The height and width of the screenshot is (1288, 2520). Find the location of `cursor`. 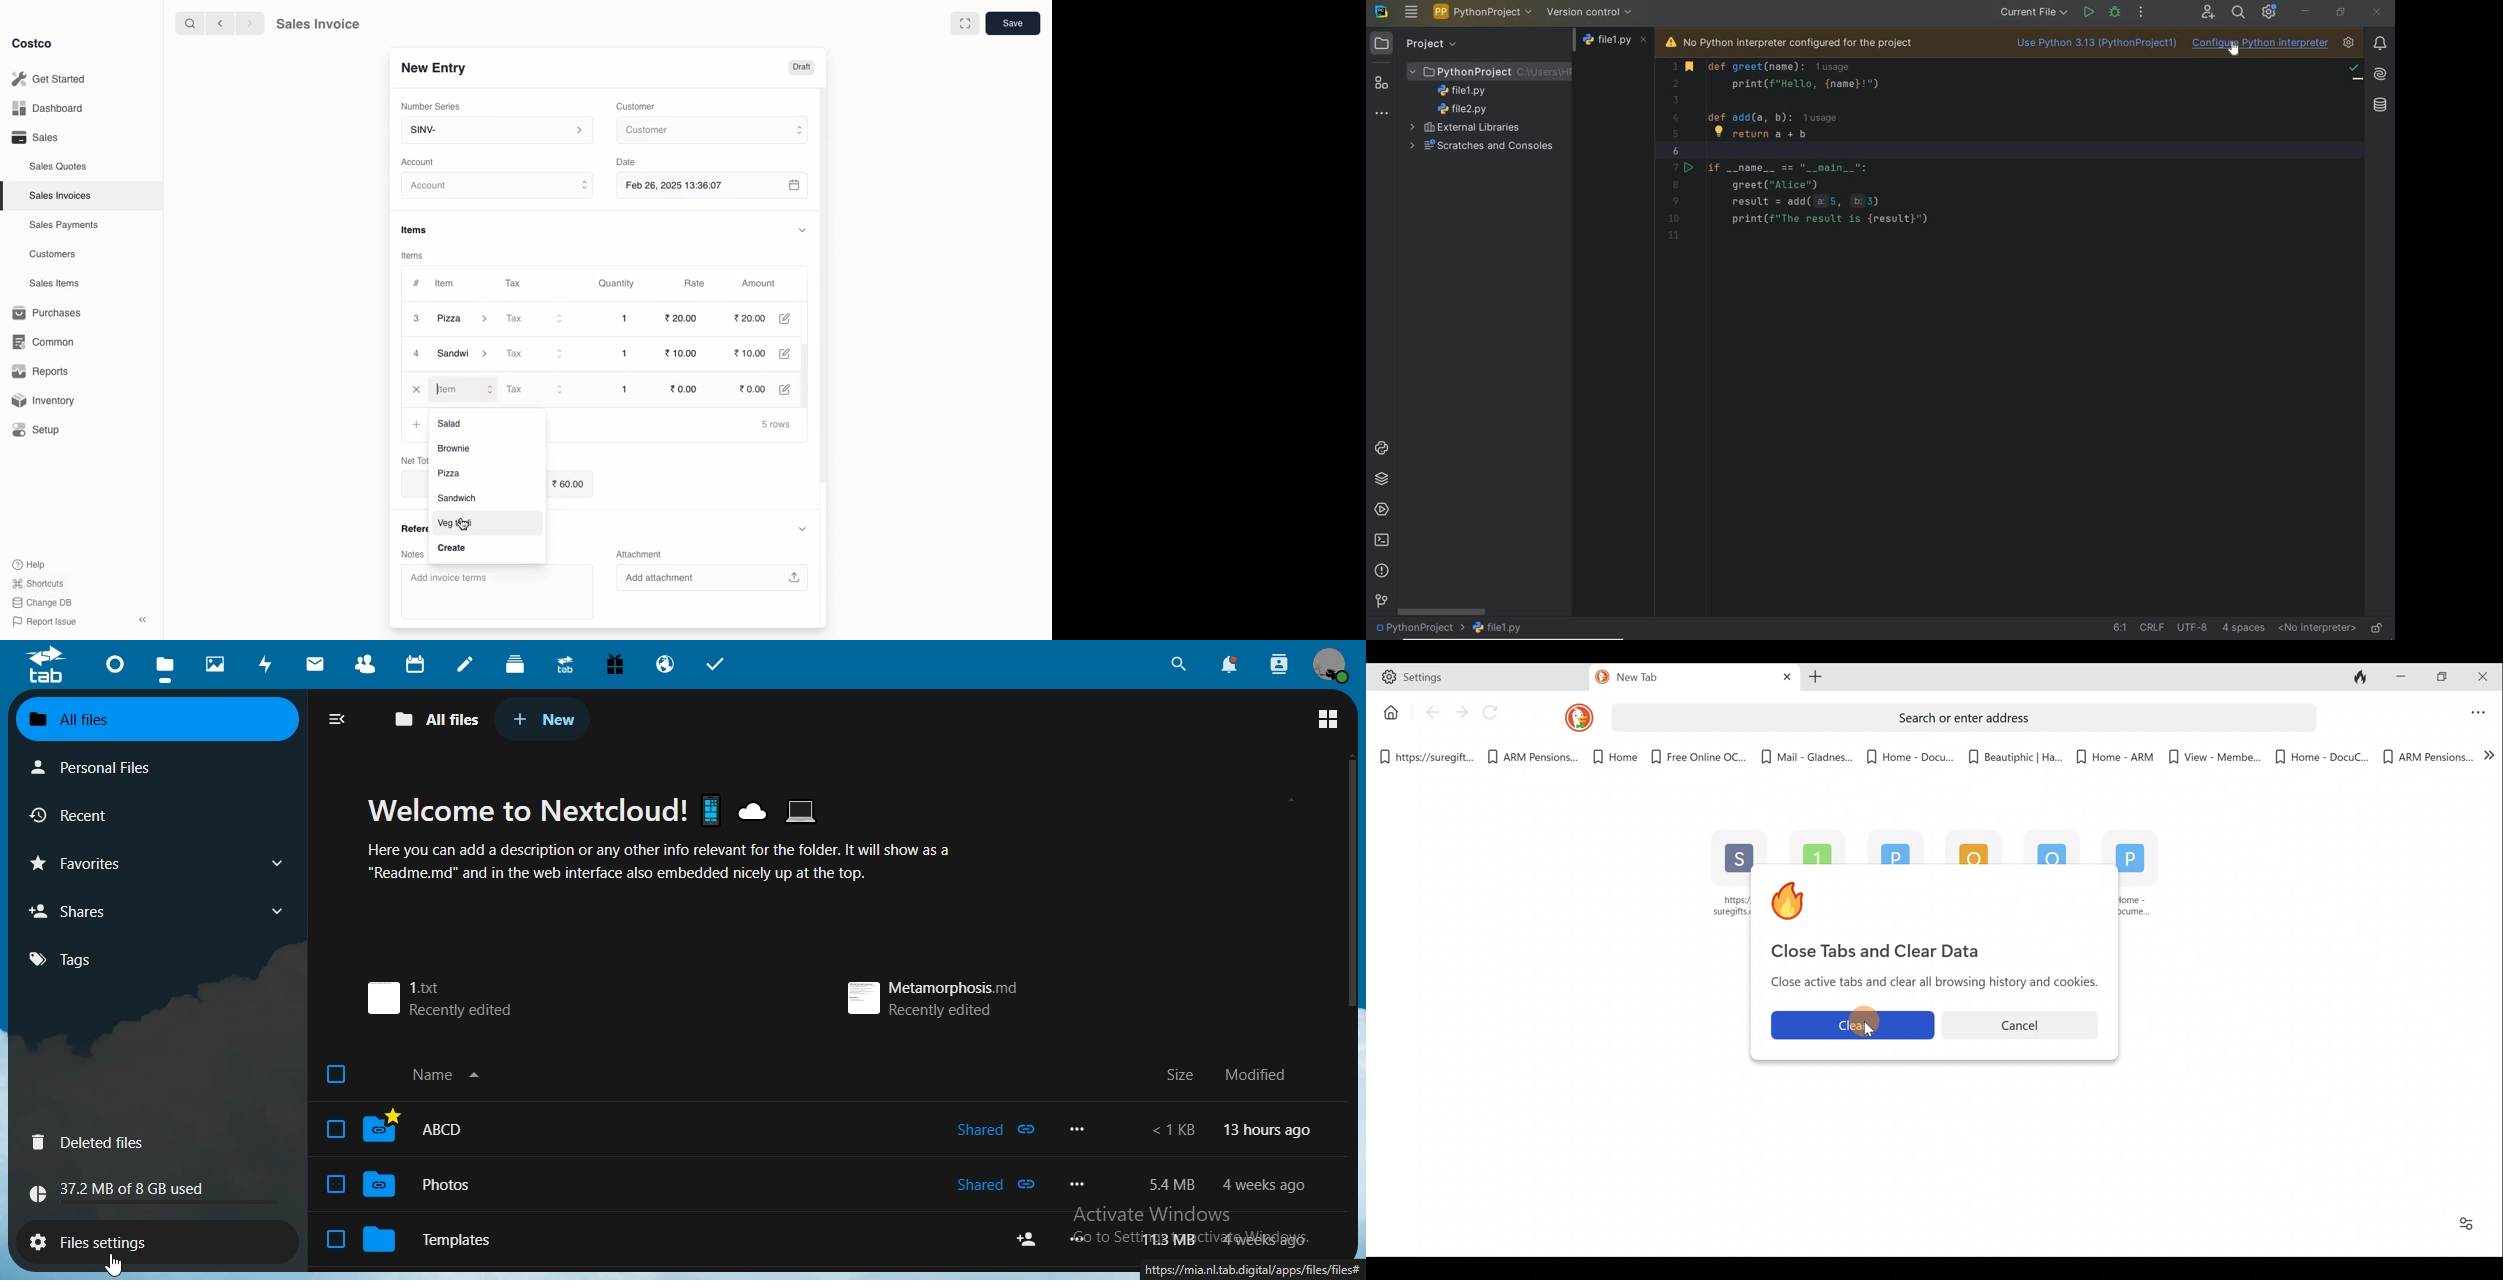

cursor is located at coordinates (463, 522).